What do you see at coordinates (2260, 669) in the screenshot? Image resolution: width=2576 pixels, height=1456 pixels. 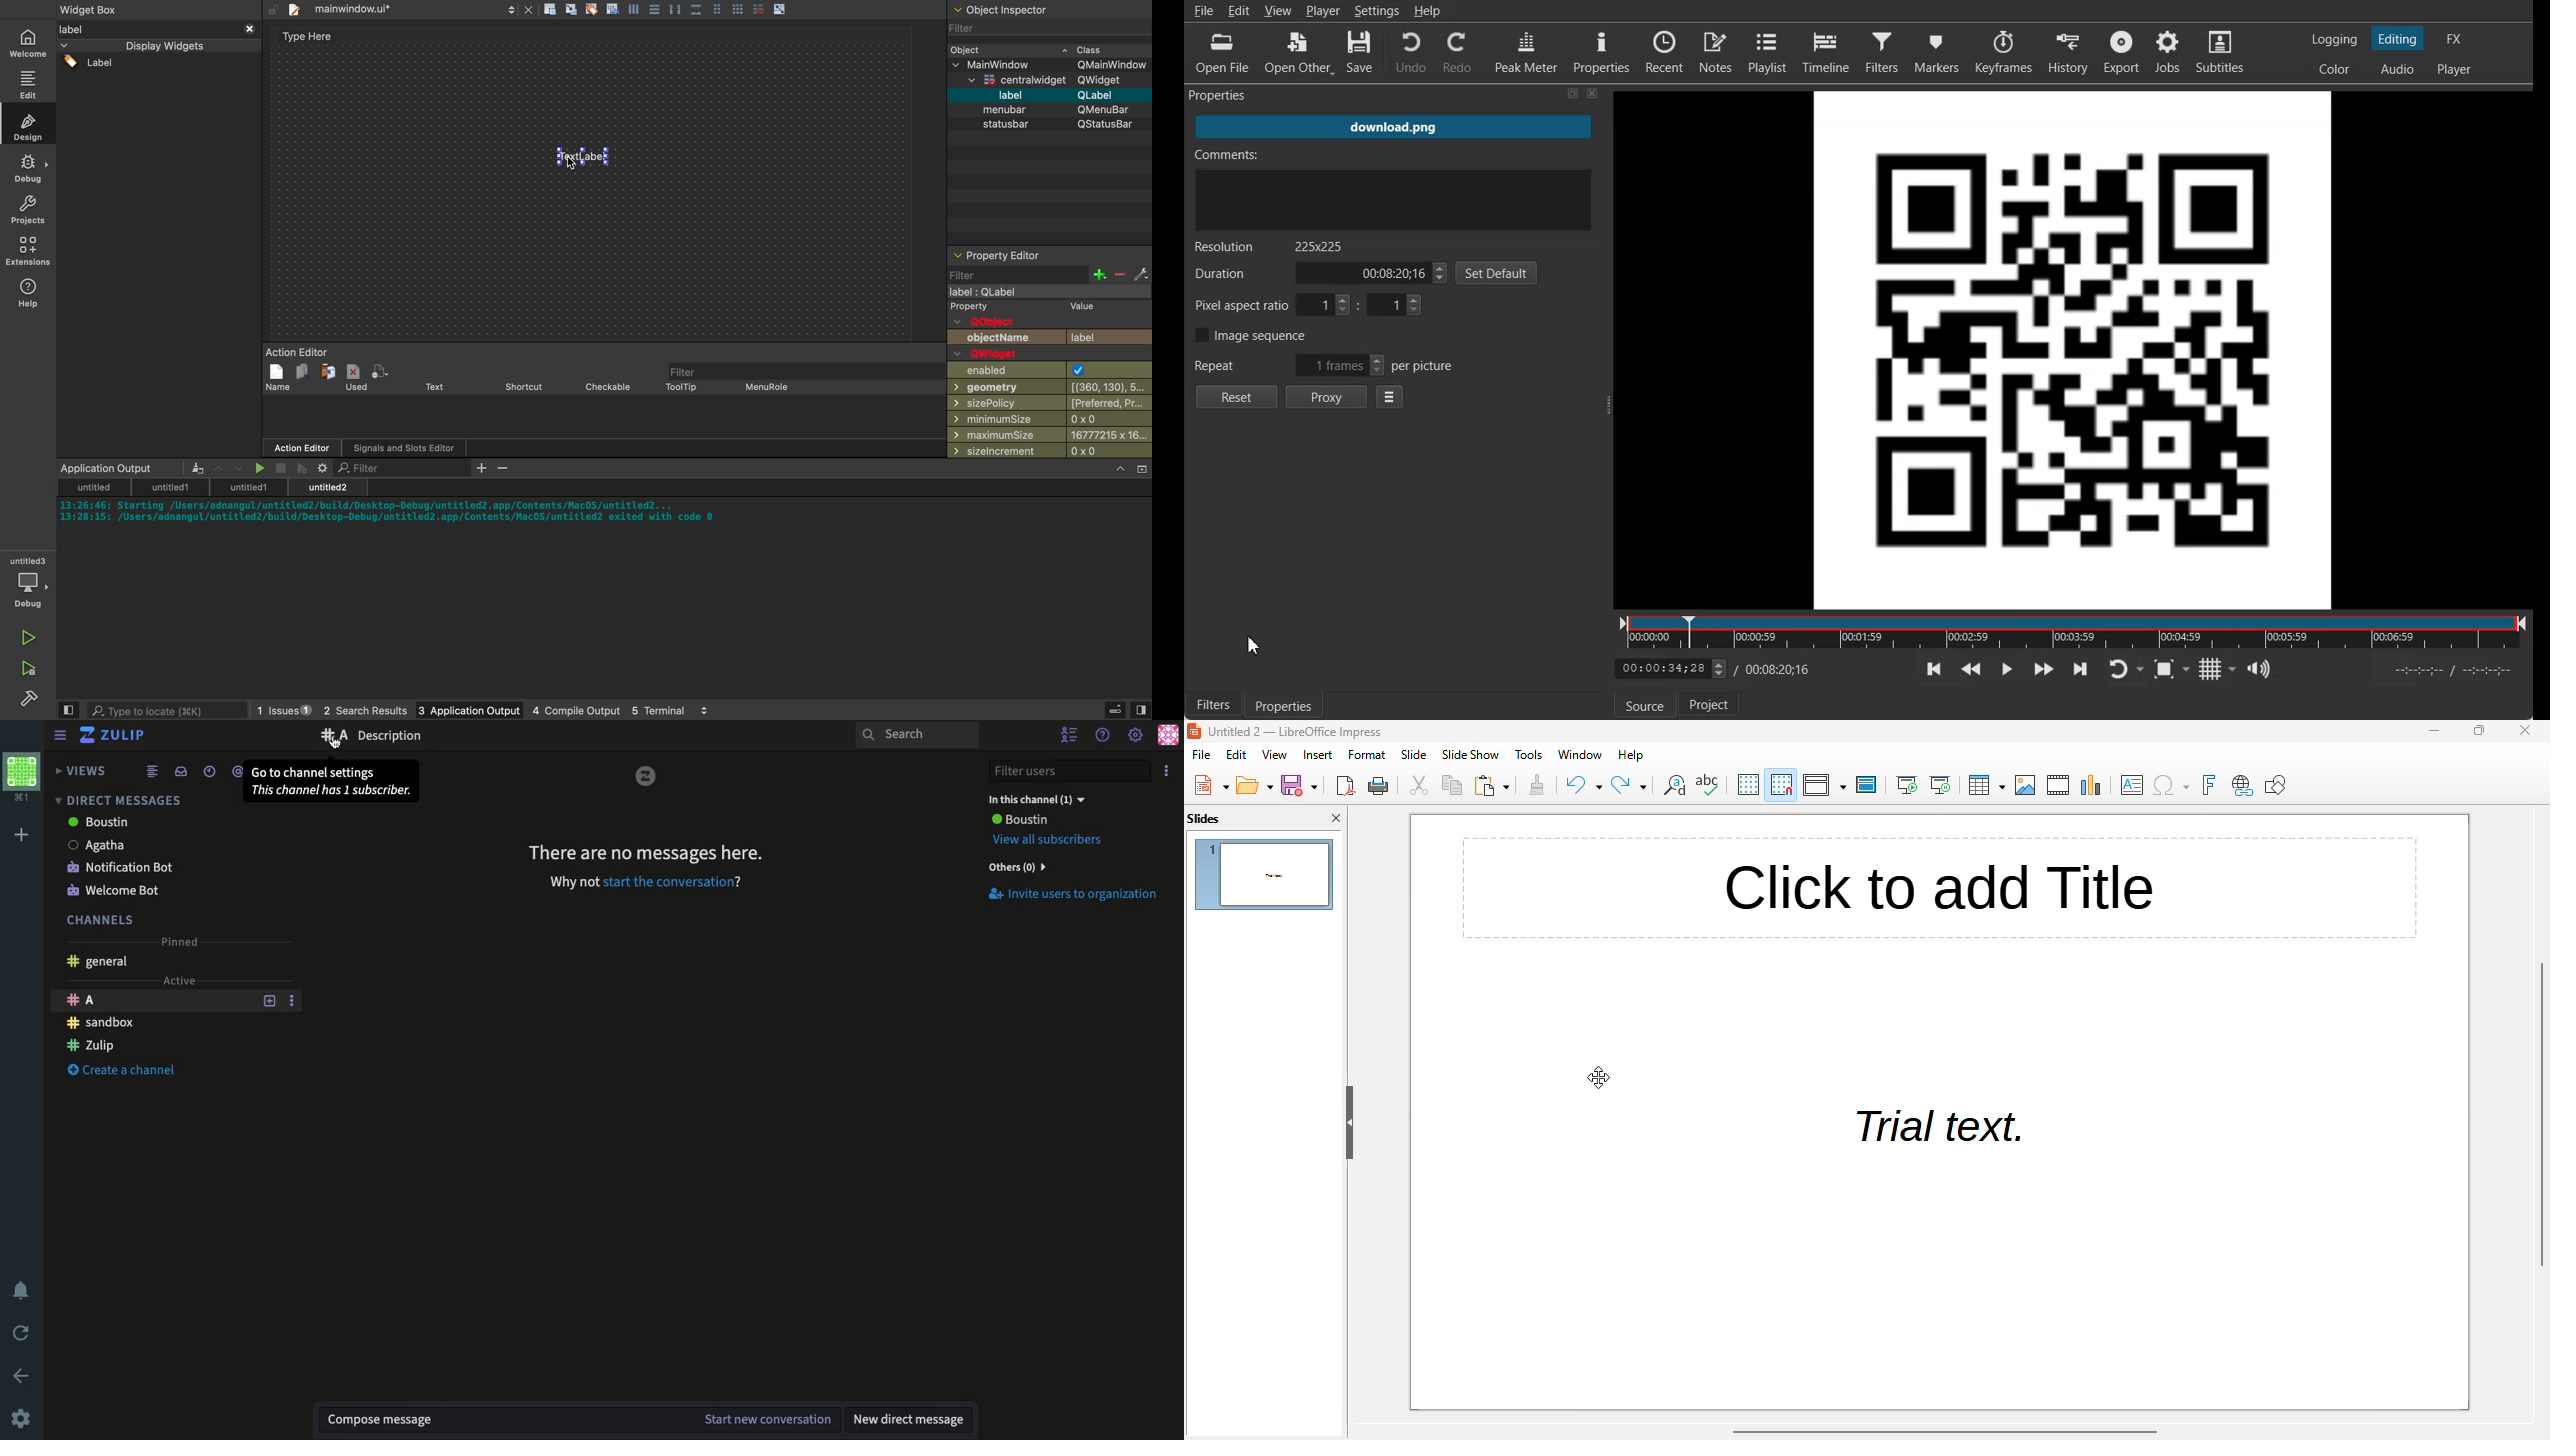 I see `Show the volume control` at bounding box center [2260, 669].